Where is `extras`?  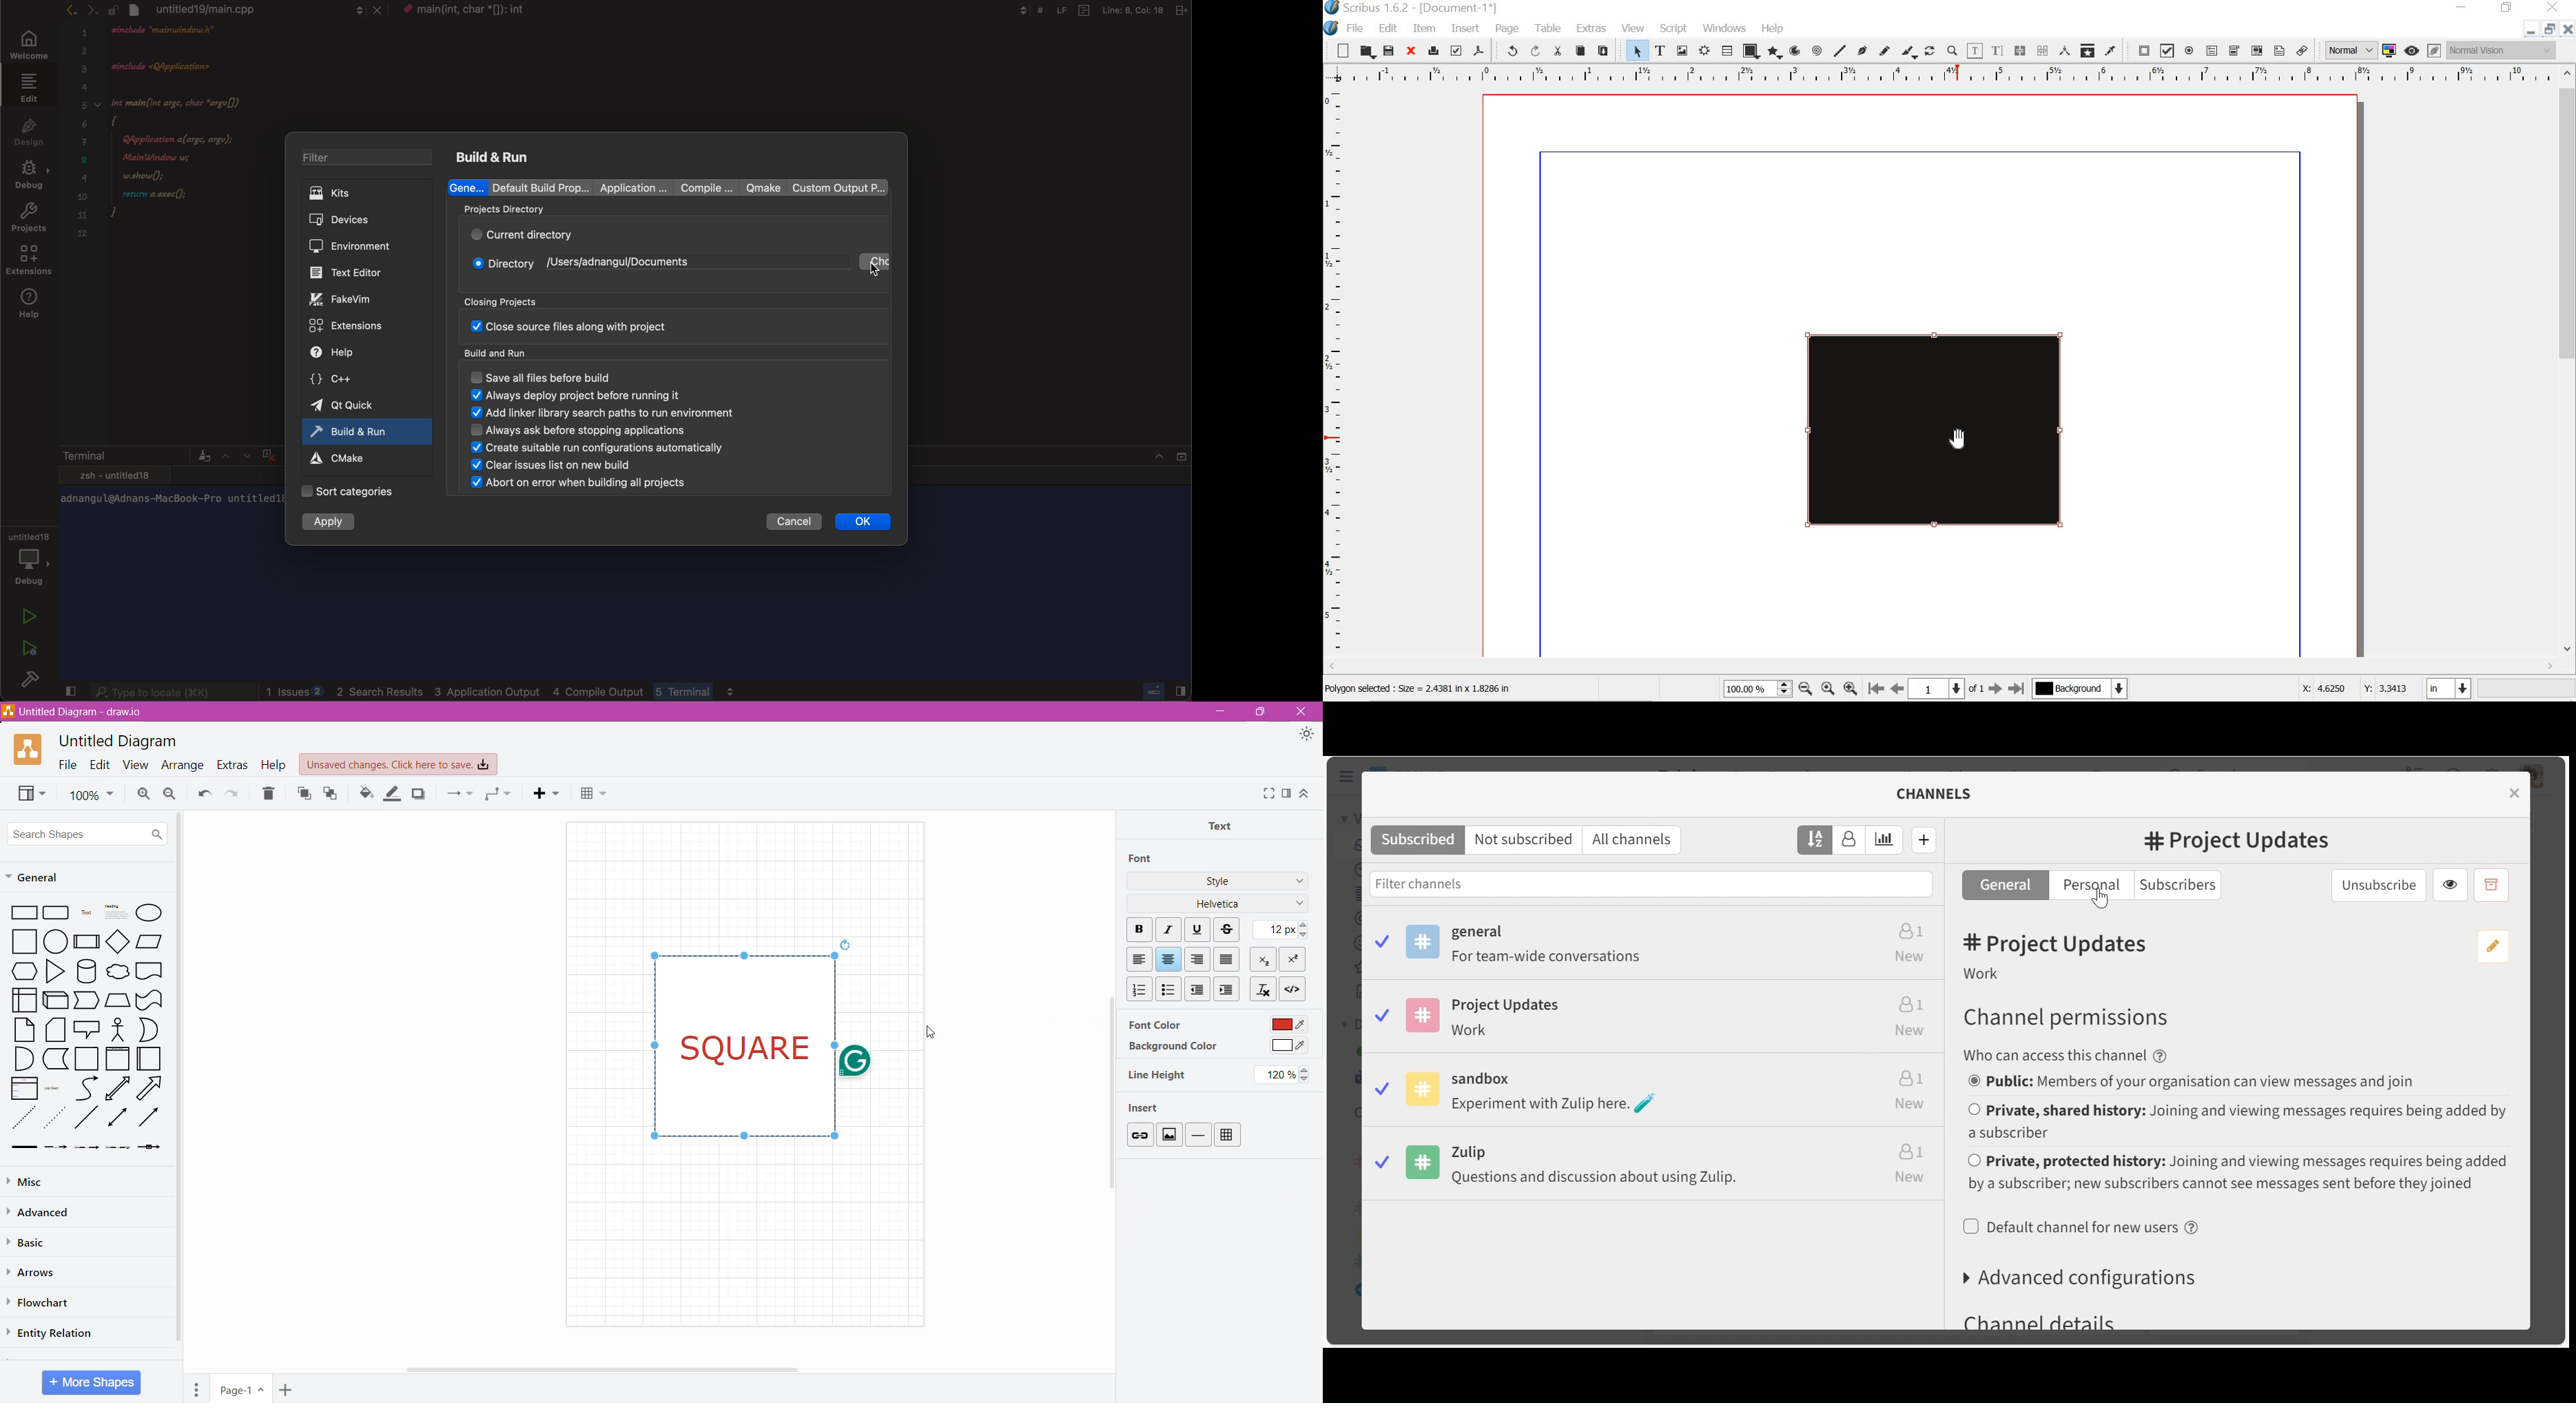
extras is located at coordinates (1591, 29).